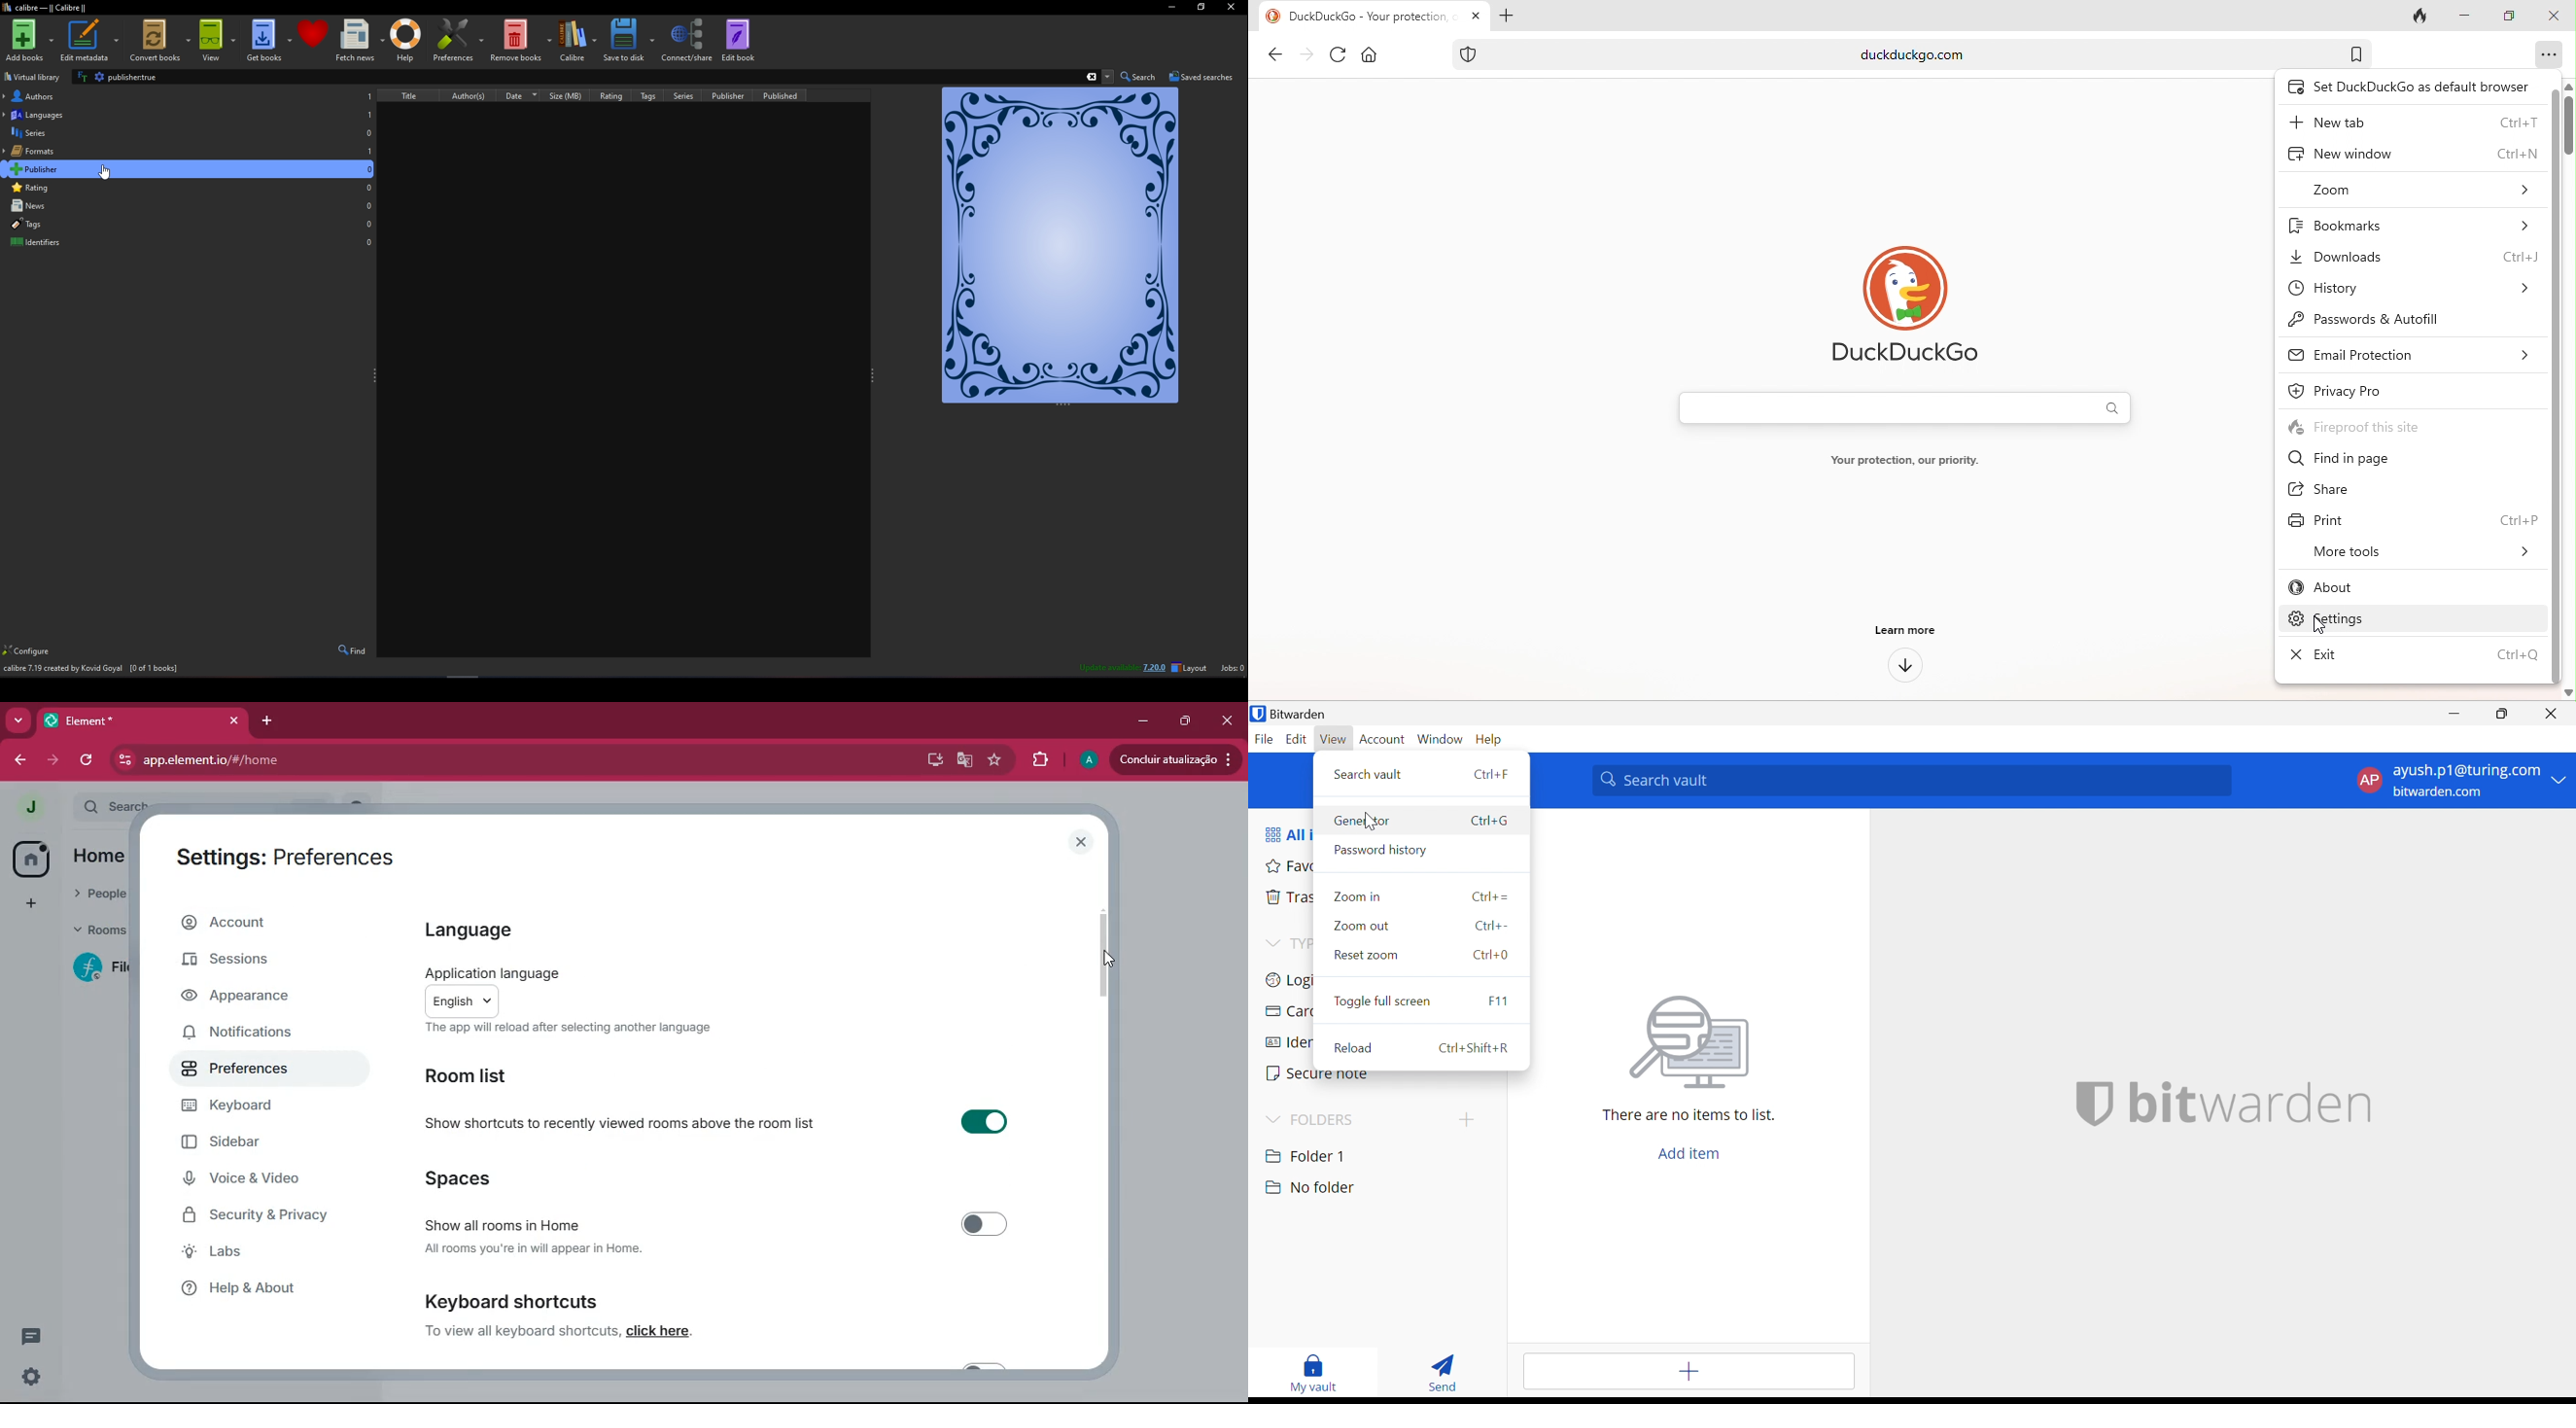 Image resolution: width=2576 pixels, height=1428 pixels. What do you see at coordinates (516, 1330) in the screenshot?
I see `To view all keyboard shortcuts` at bounding box center [516, 1330].